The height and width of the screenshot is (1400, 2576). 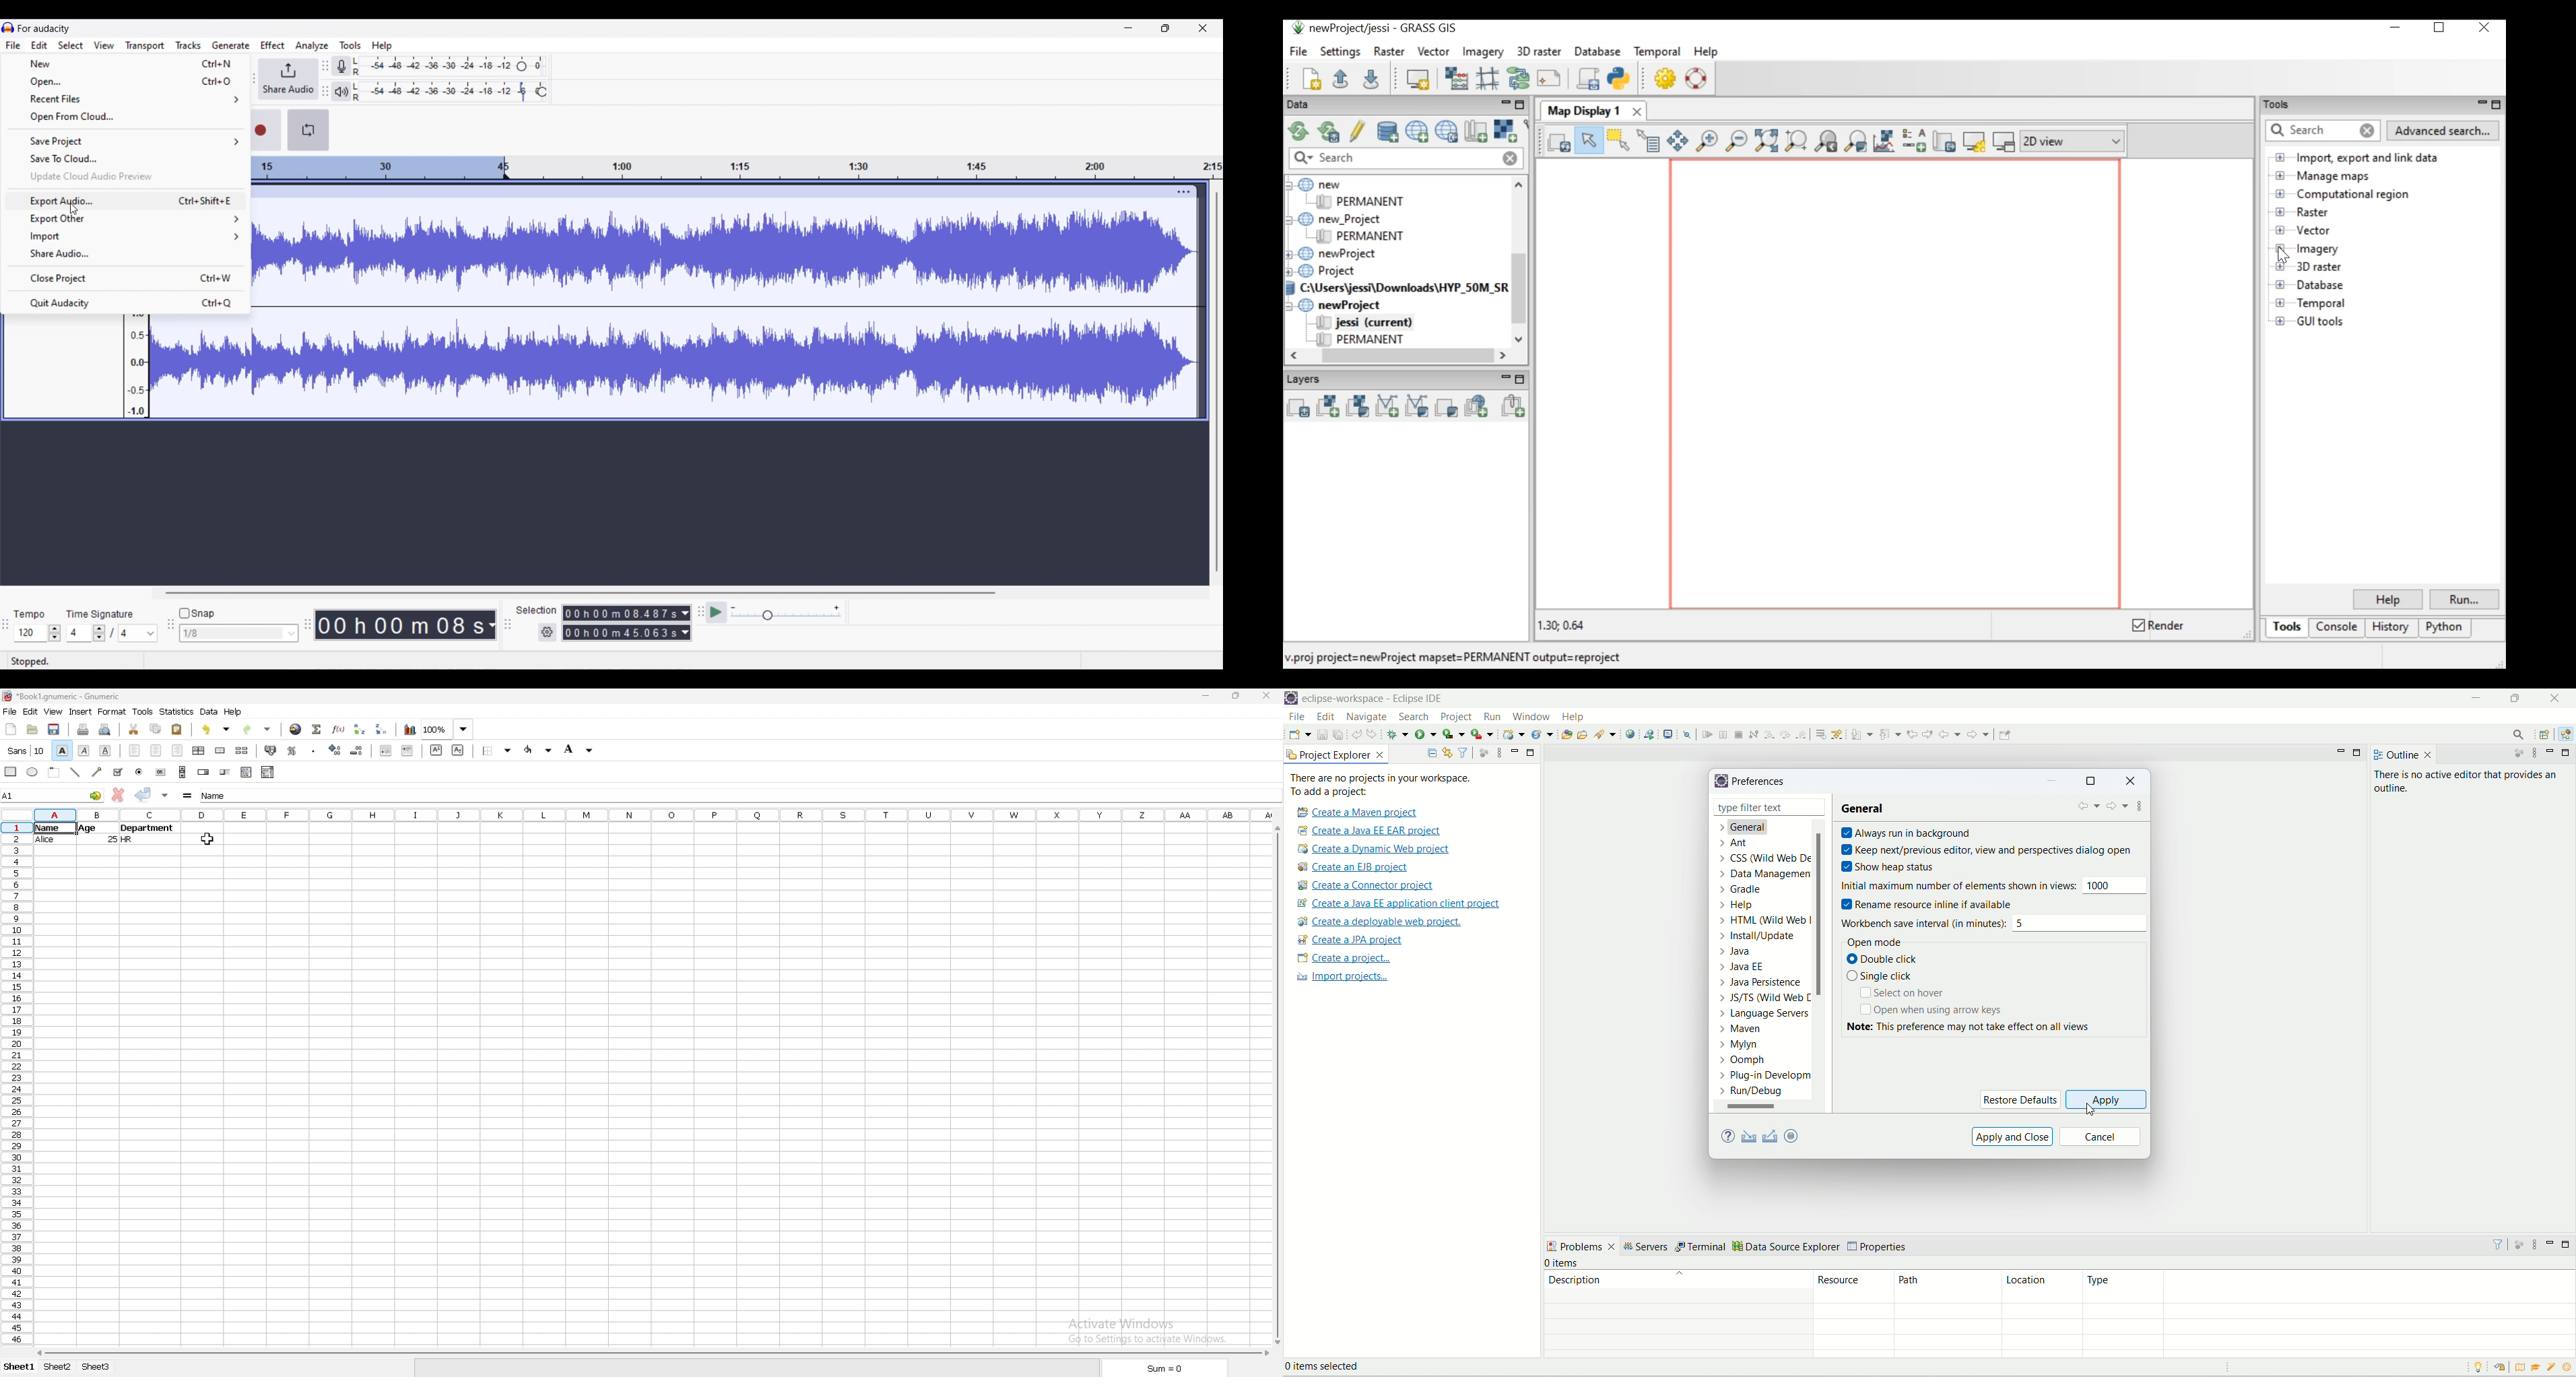 I want to click on sort descending, so click(x=382, y=729).